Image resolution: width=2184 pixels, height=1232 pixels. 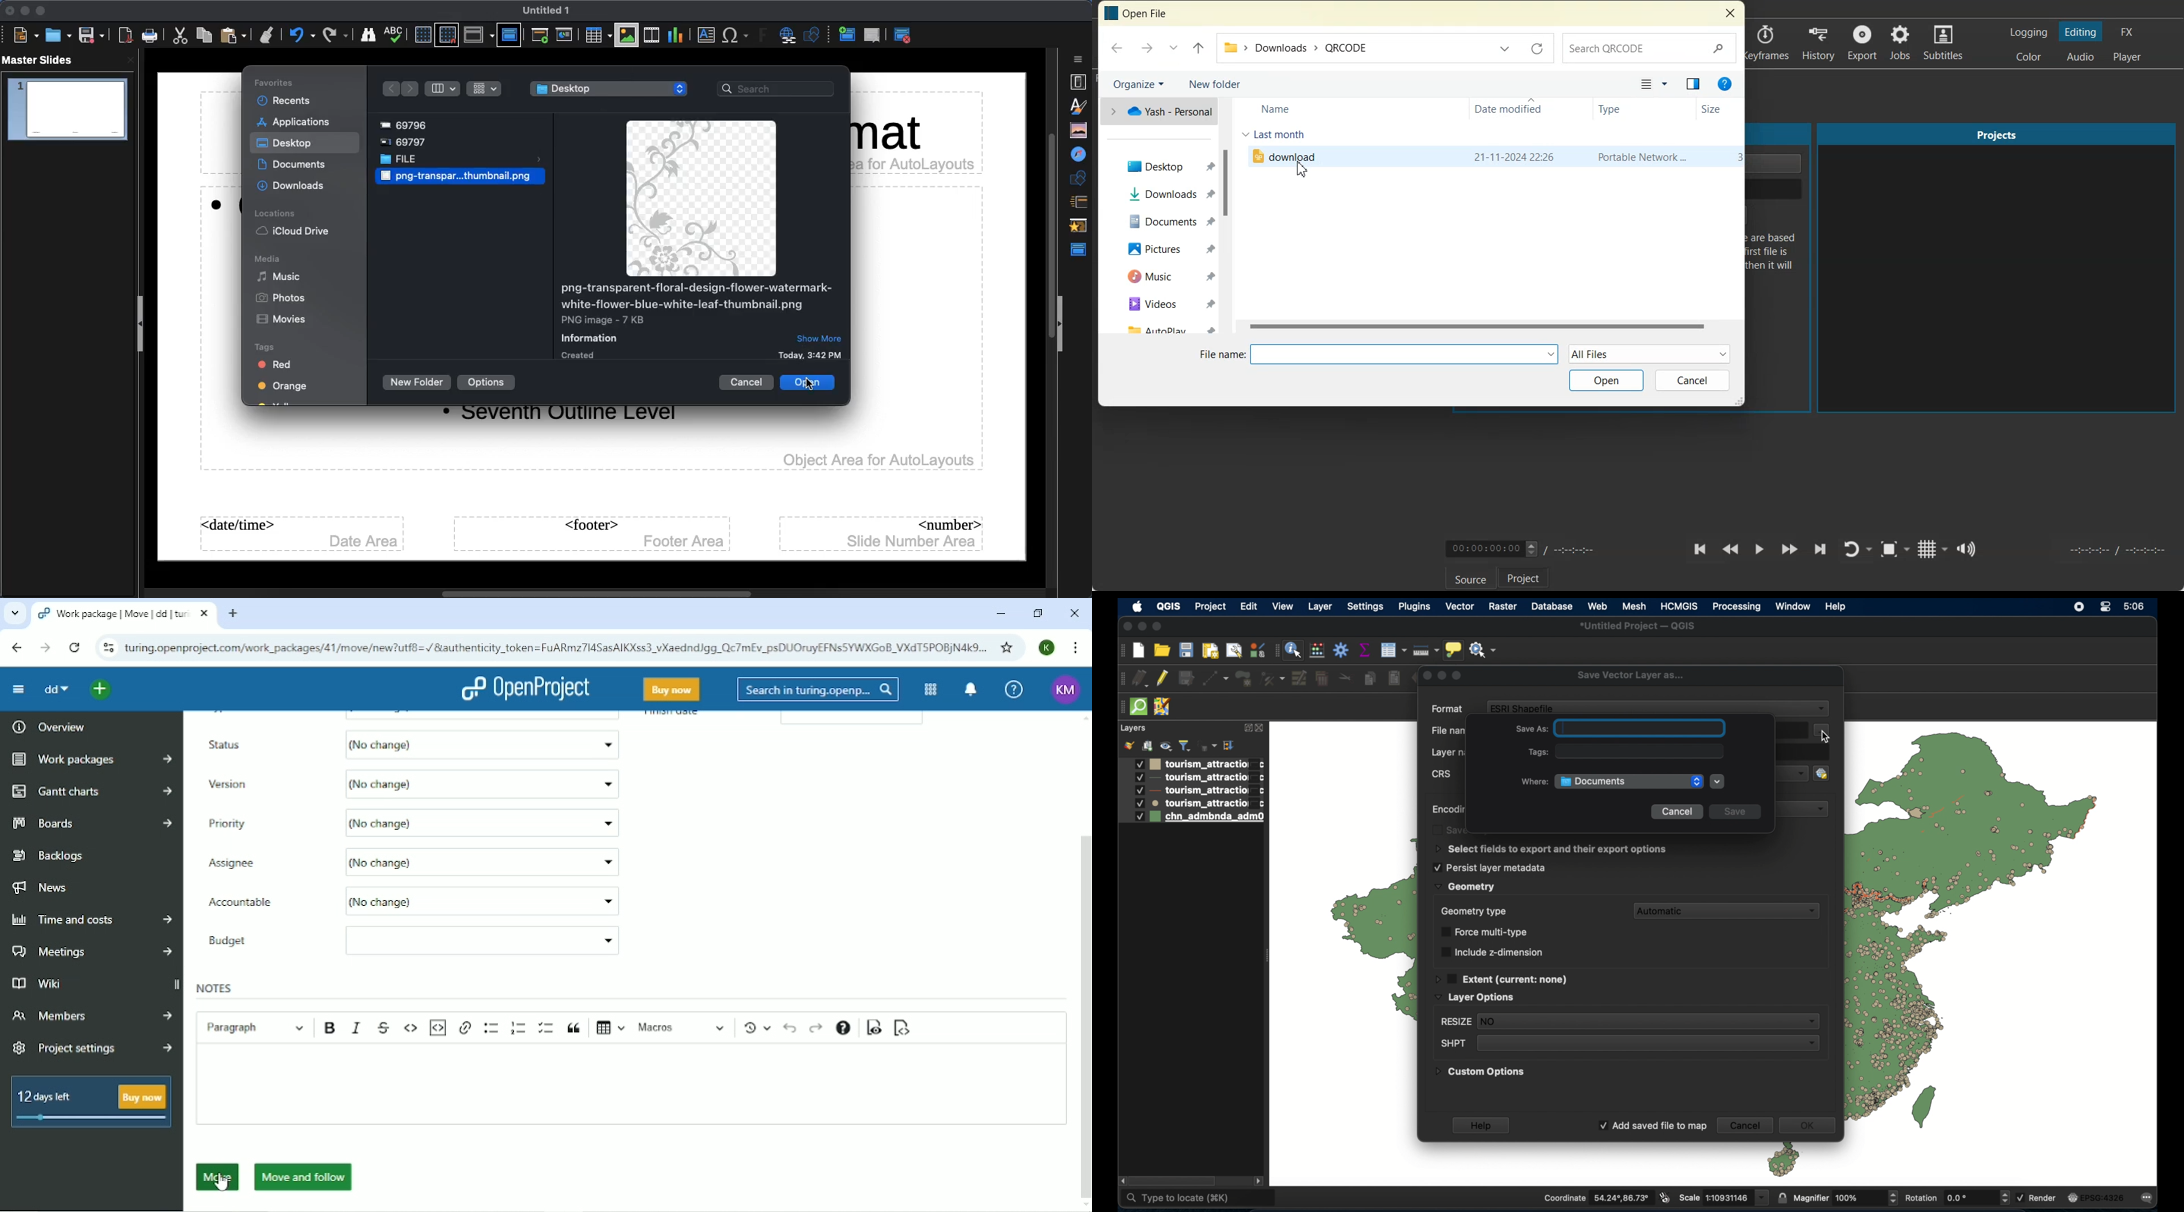 I want to click on Gallery, so click(x=1080, y=130).